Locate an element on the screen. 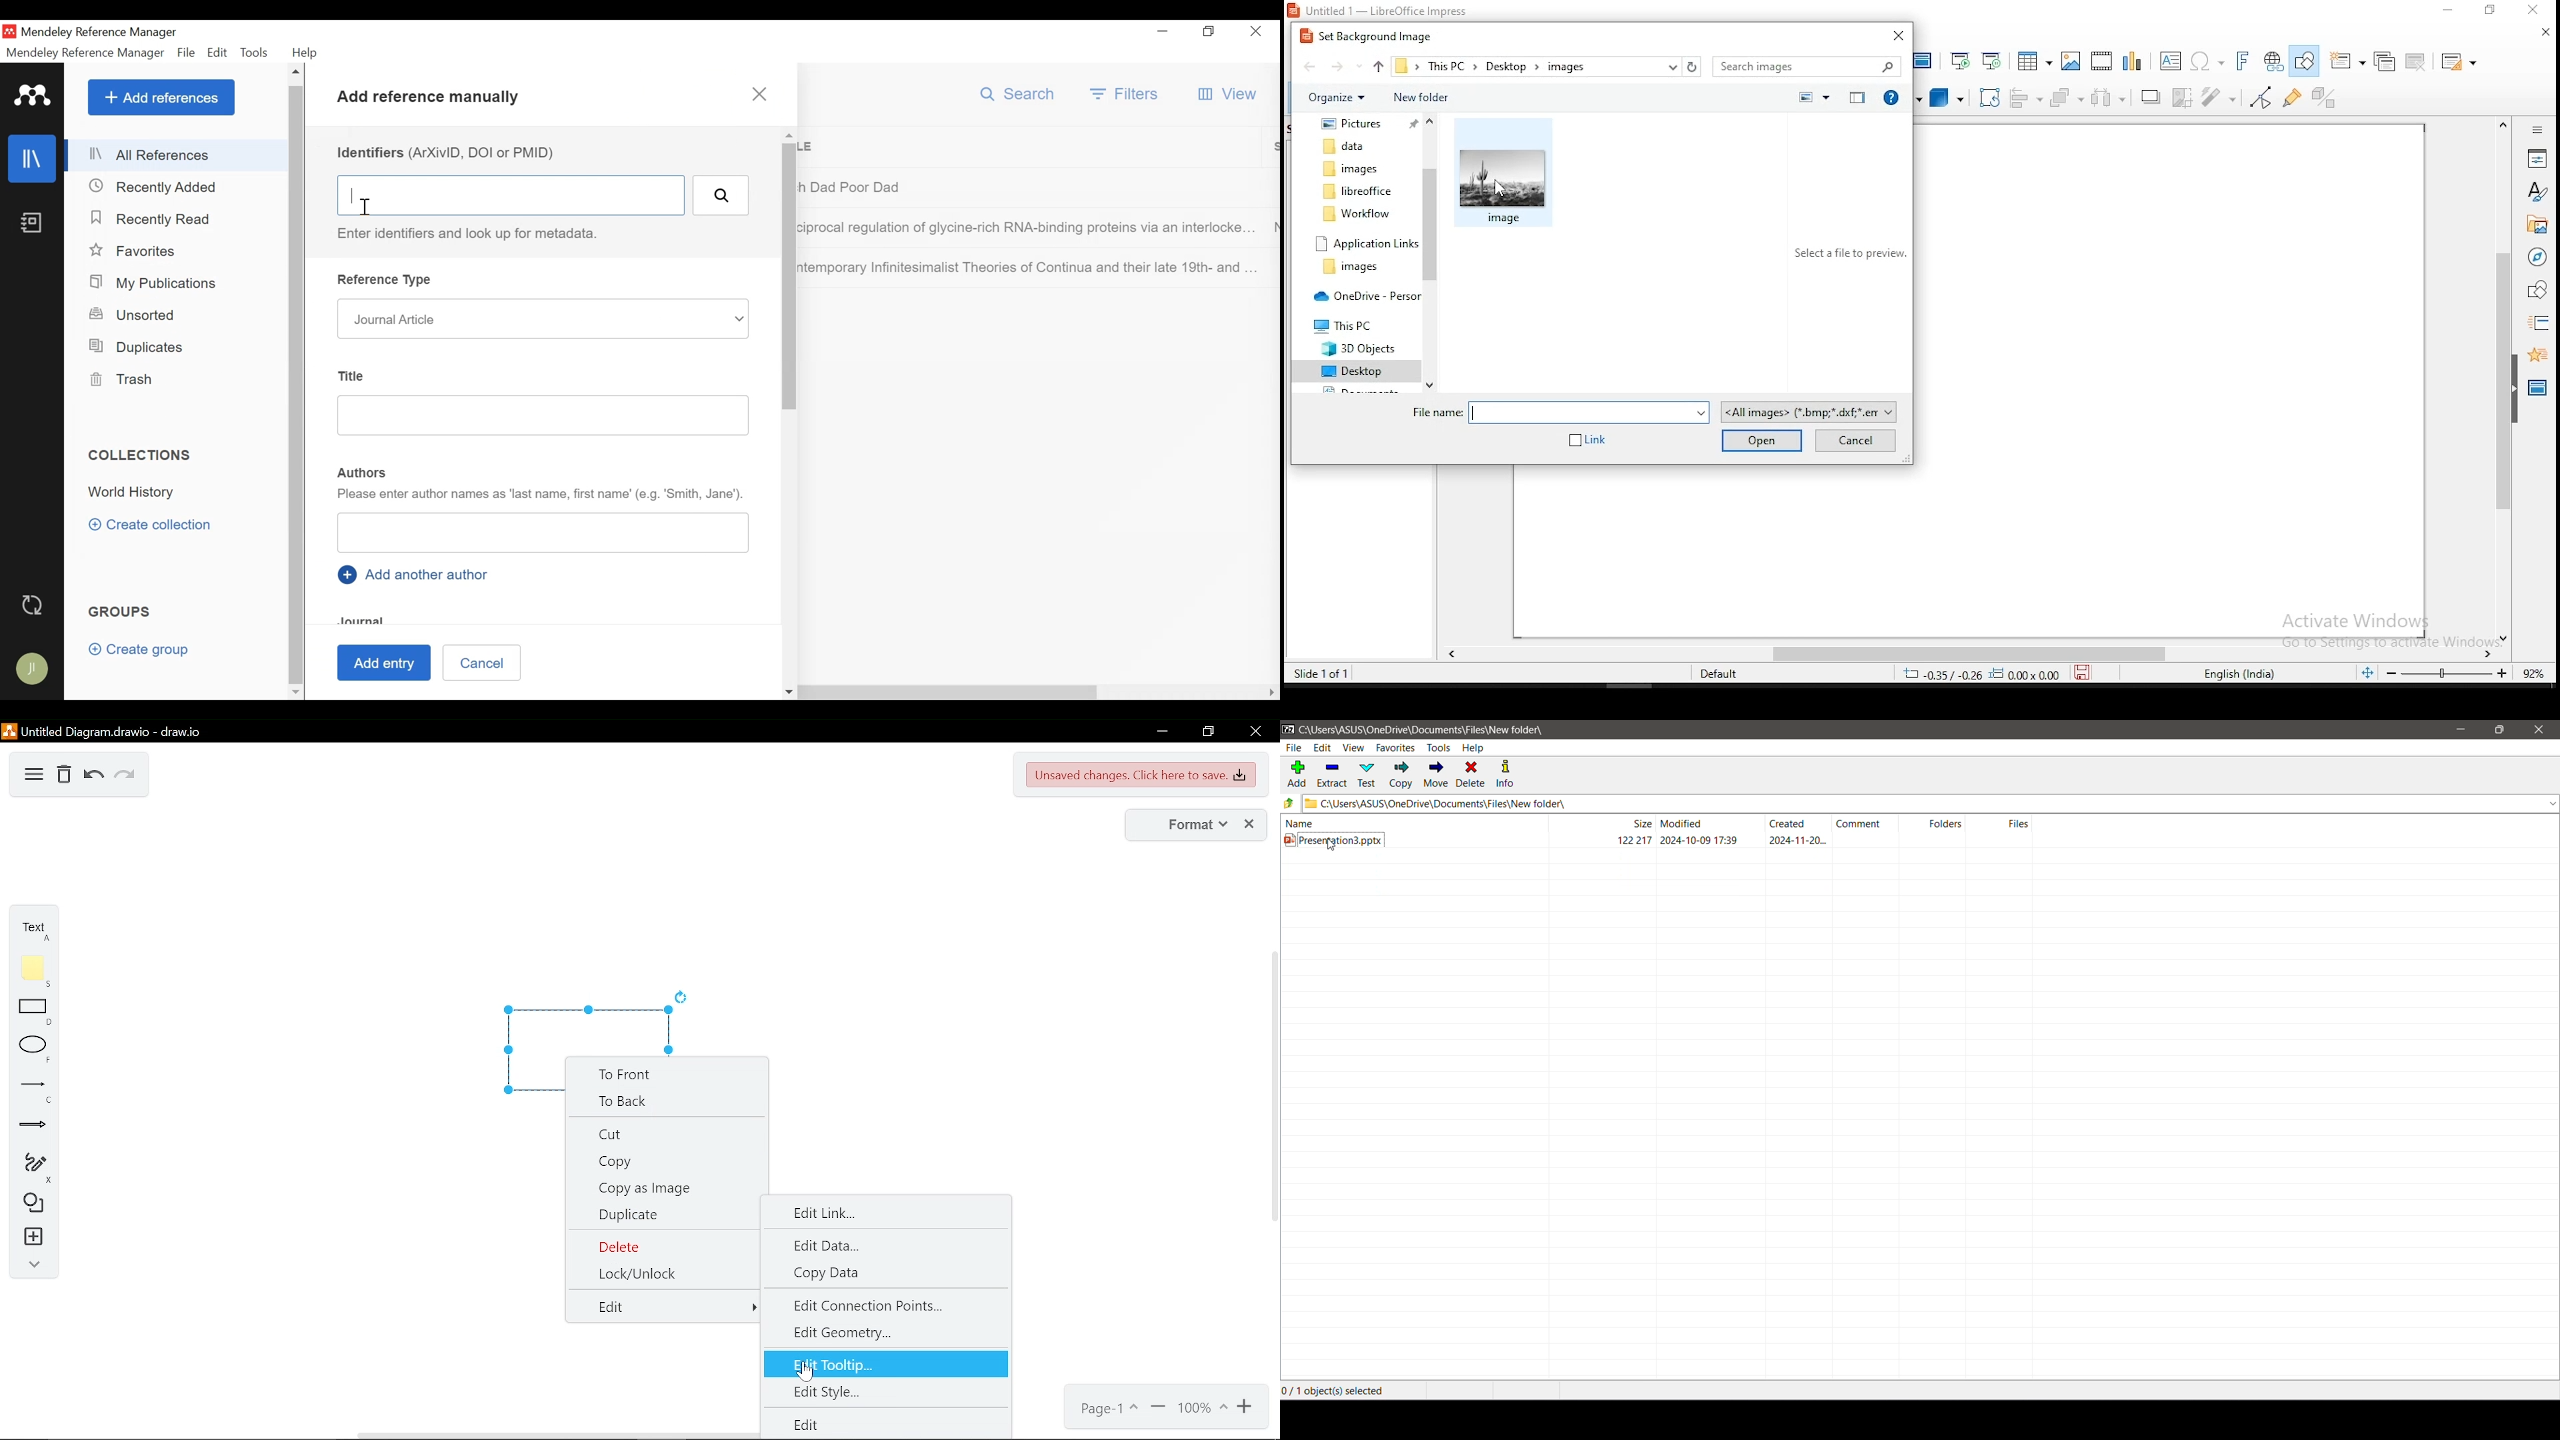  master slide is located at coordinates (1927, 58).